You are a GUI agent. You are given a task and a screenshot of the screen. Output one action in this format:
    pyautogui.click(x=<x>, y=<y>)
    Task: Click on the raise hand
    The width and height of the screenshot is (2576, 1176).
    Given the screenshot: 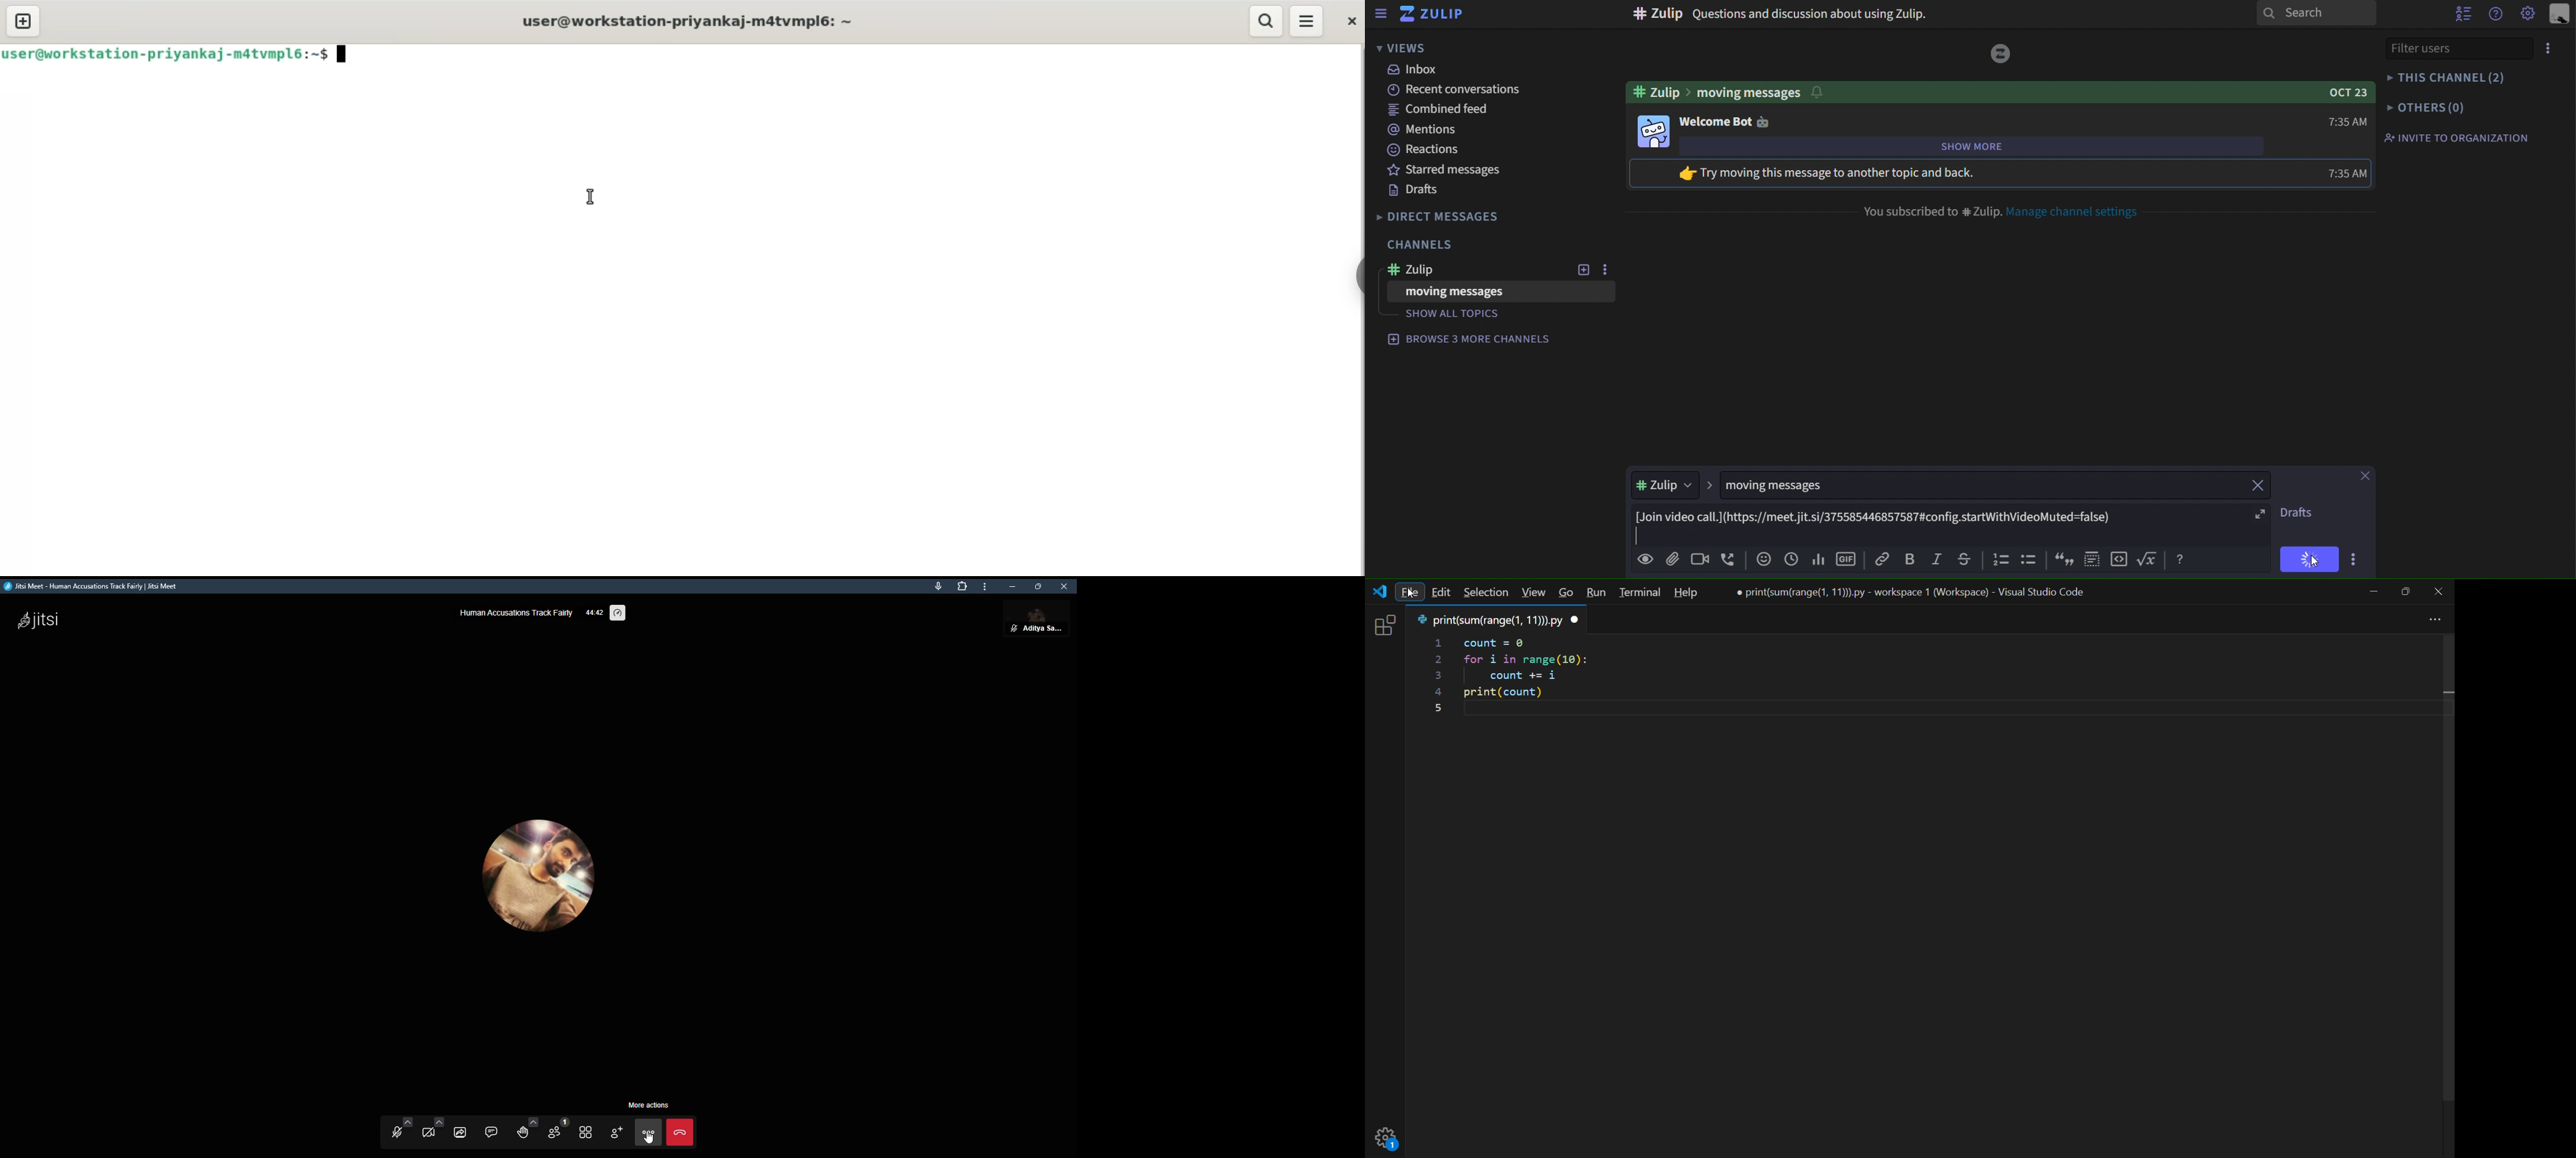 What is the action you would take?
    pyautogui.click(x=522, y=1131)
    